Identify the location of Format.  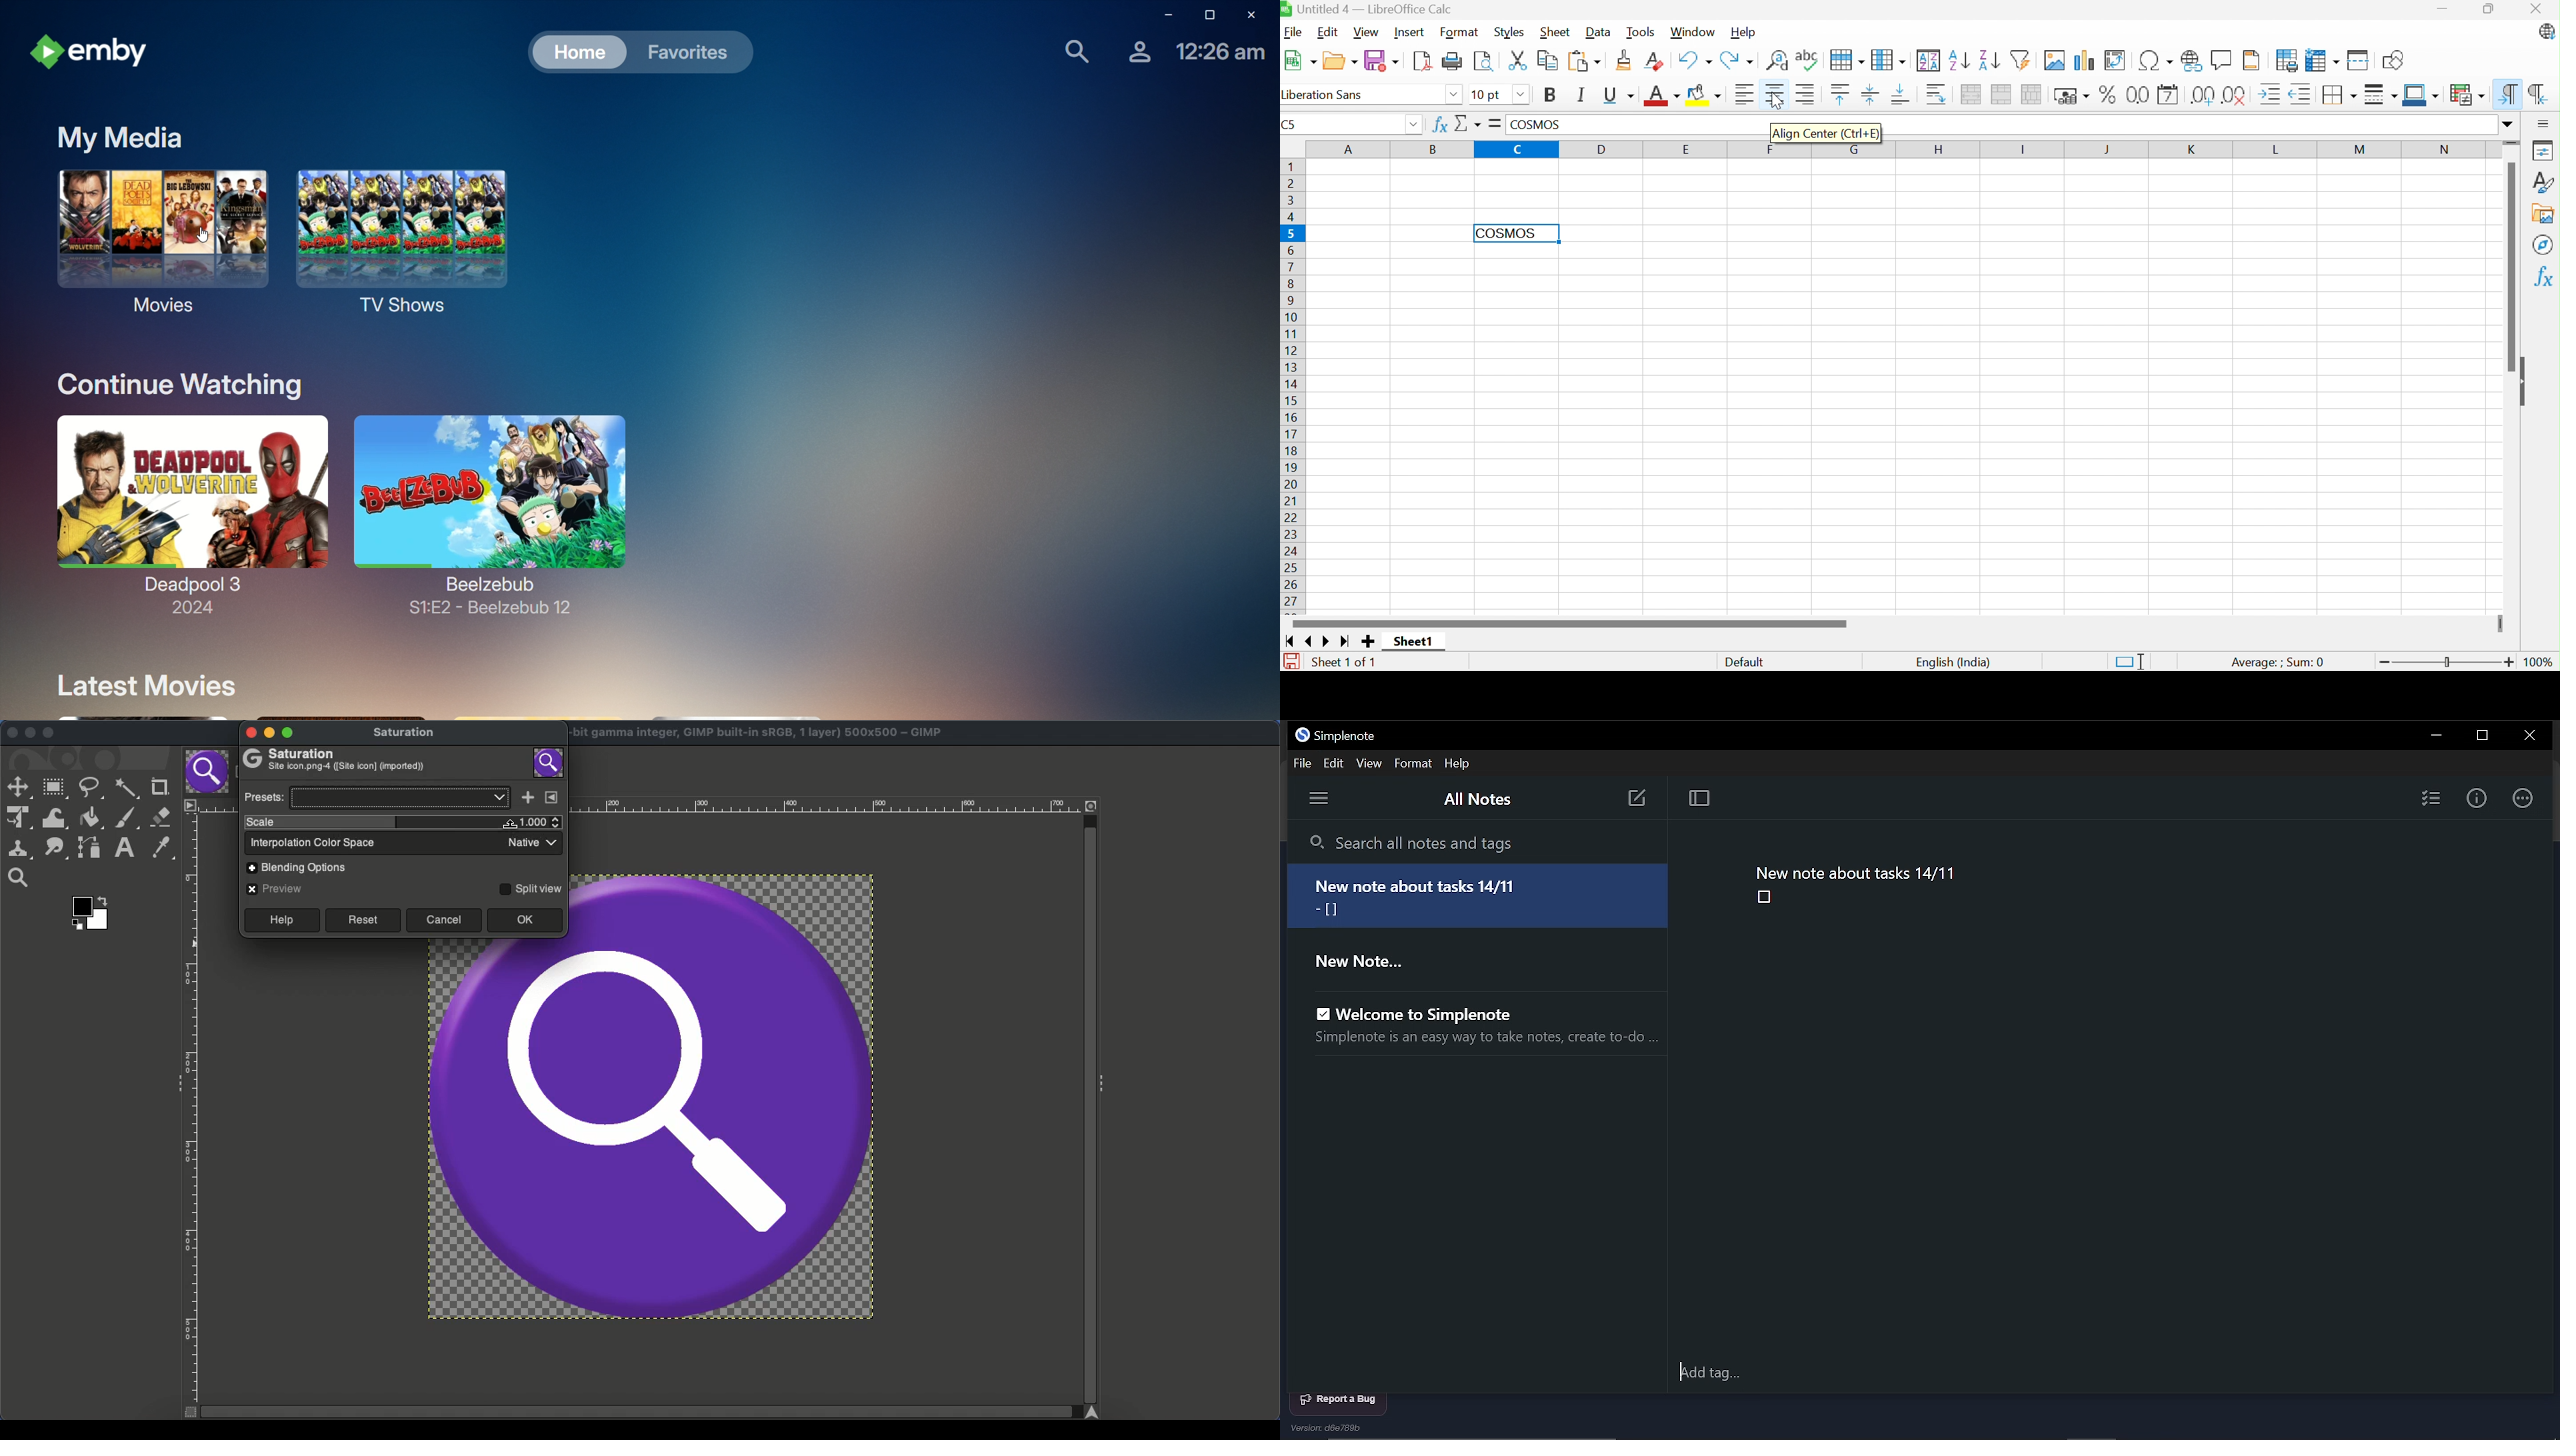
(1412, 764).